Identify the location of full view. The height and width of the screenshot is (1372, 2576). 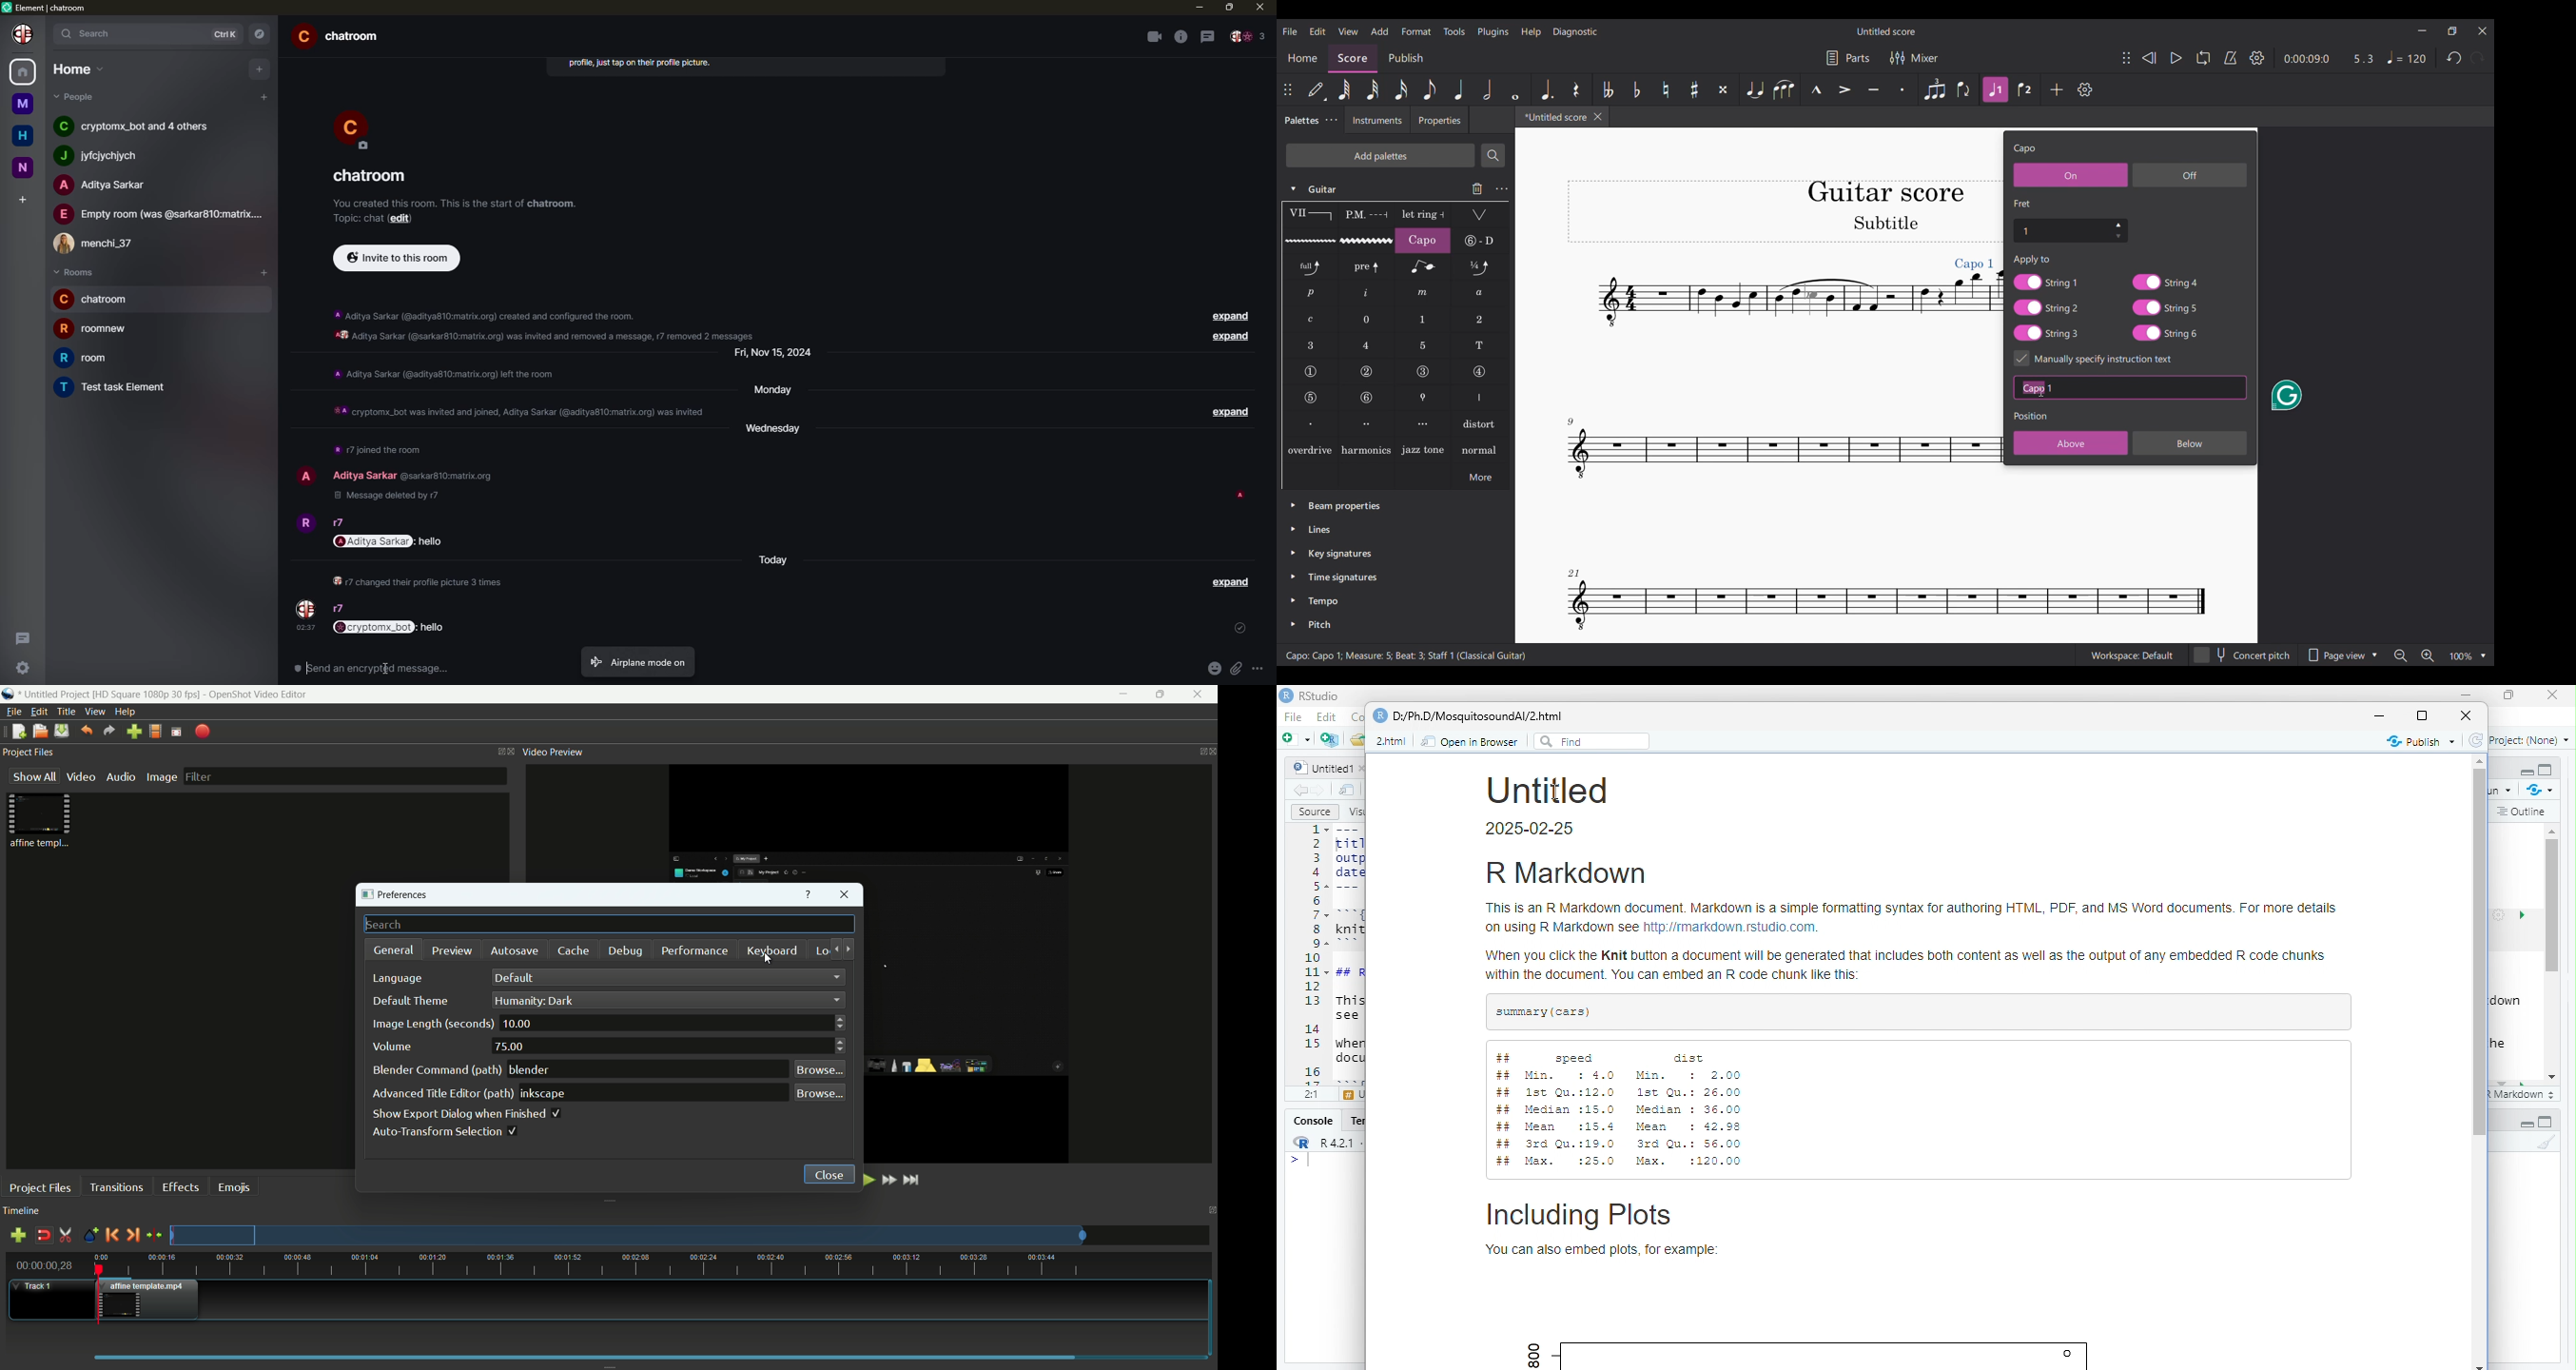
(2546, 1122).